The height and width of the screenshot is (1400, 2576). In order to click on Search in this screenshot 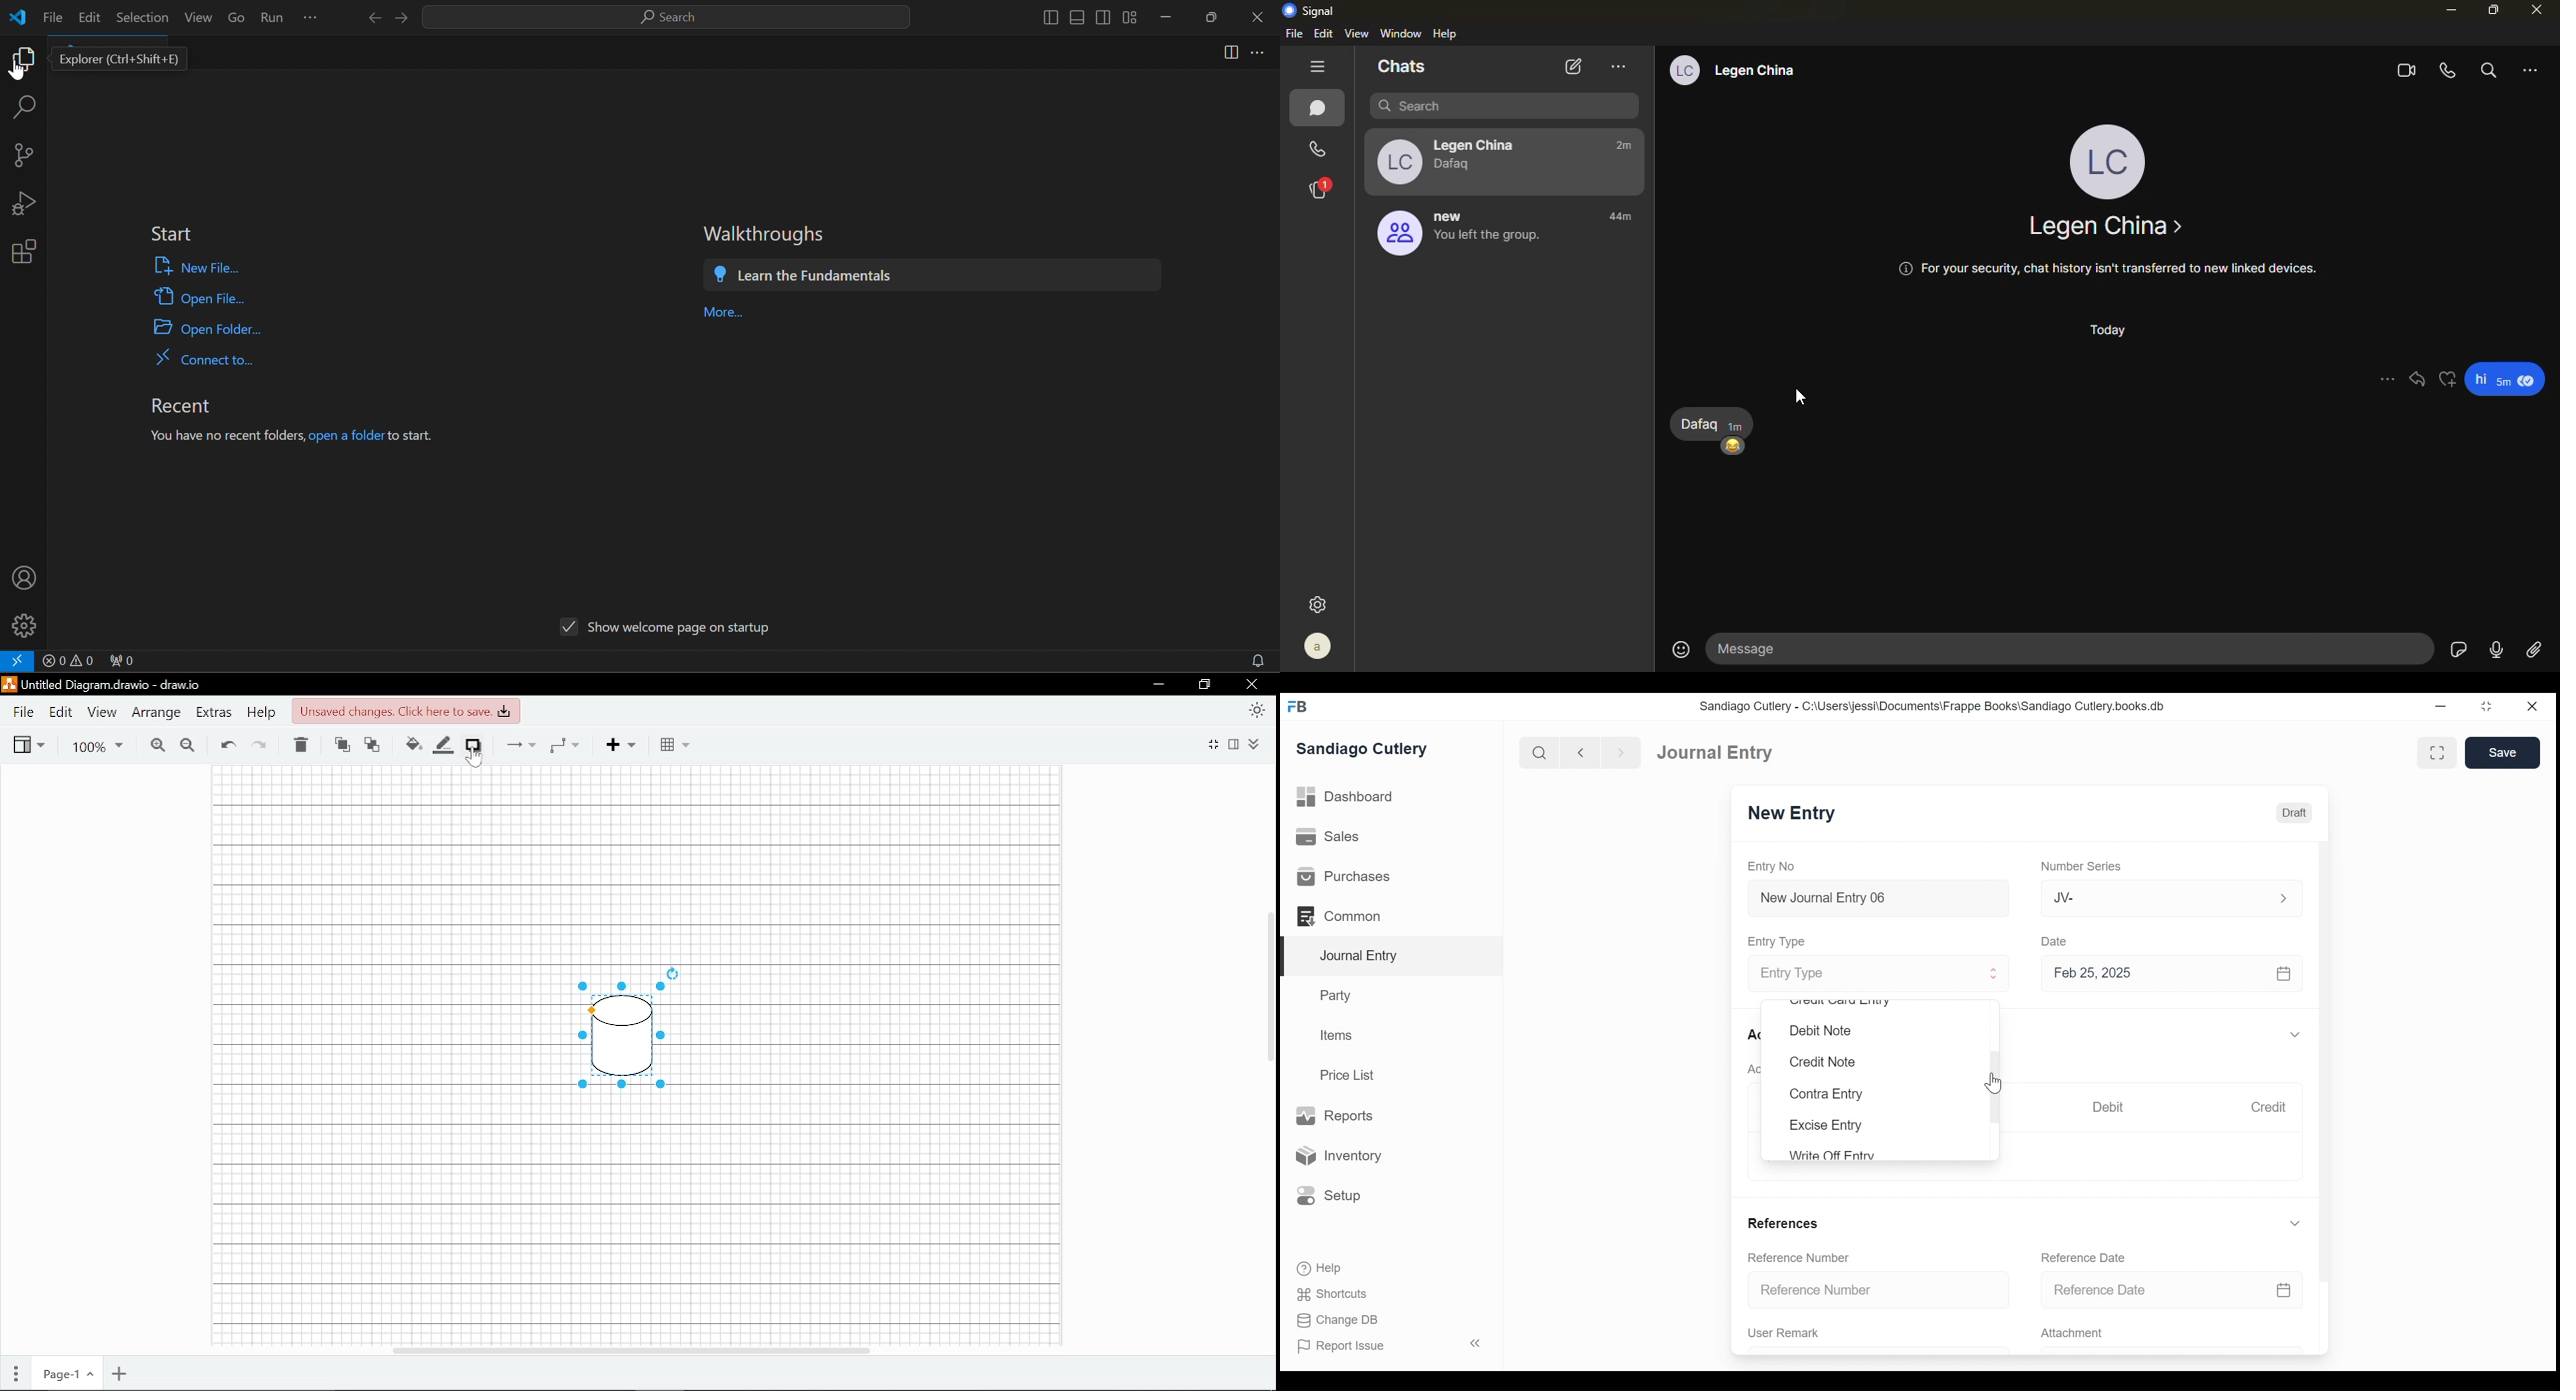, I will do `click(1540, 753)`.